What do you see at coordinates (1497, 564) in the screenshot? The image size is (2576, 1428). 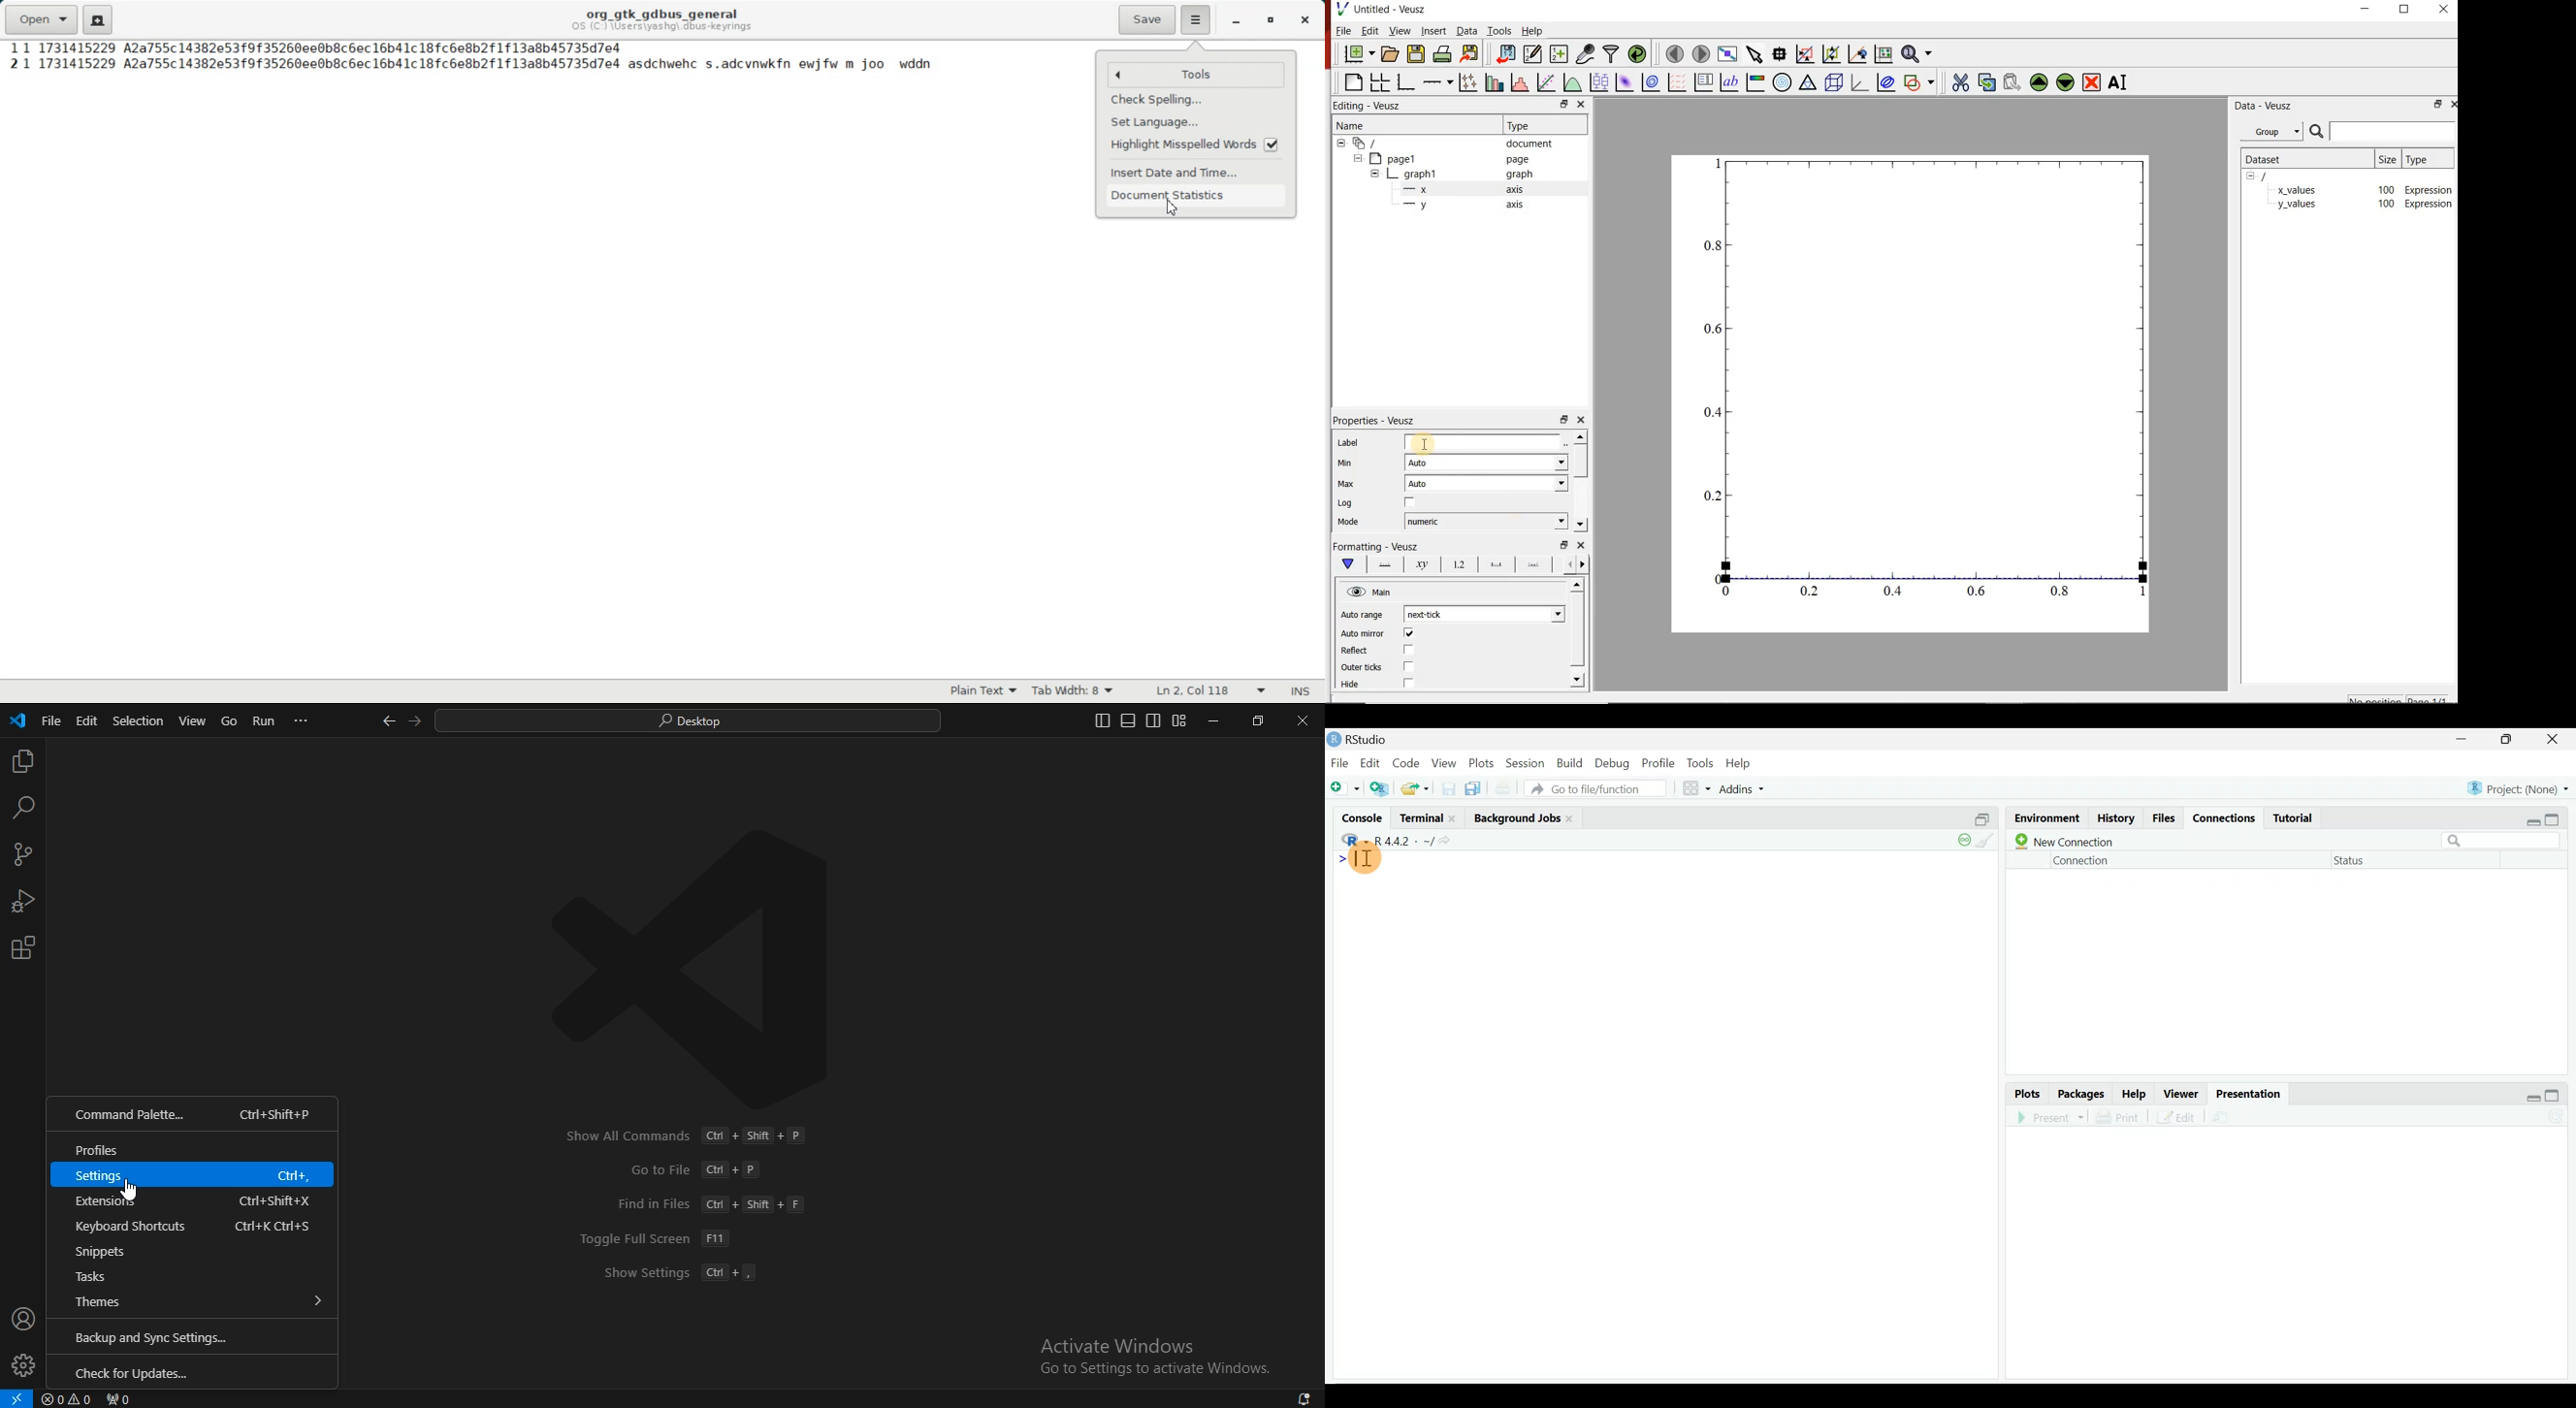 I see `major ticks` at bounding box center [1497, 564].